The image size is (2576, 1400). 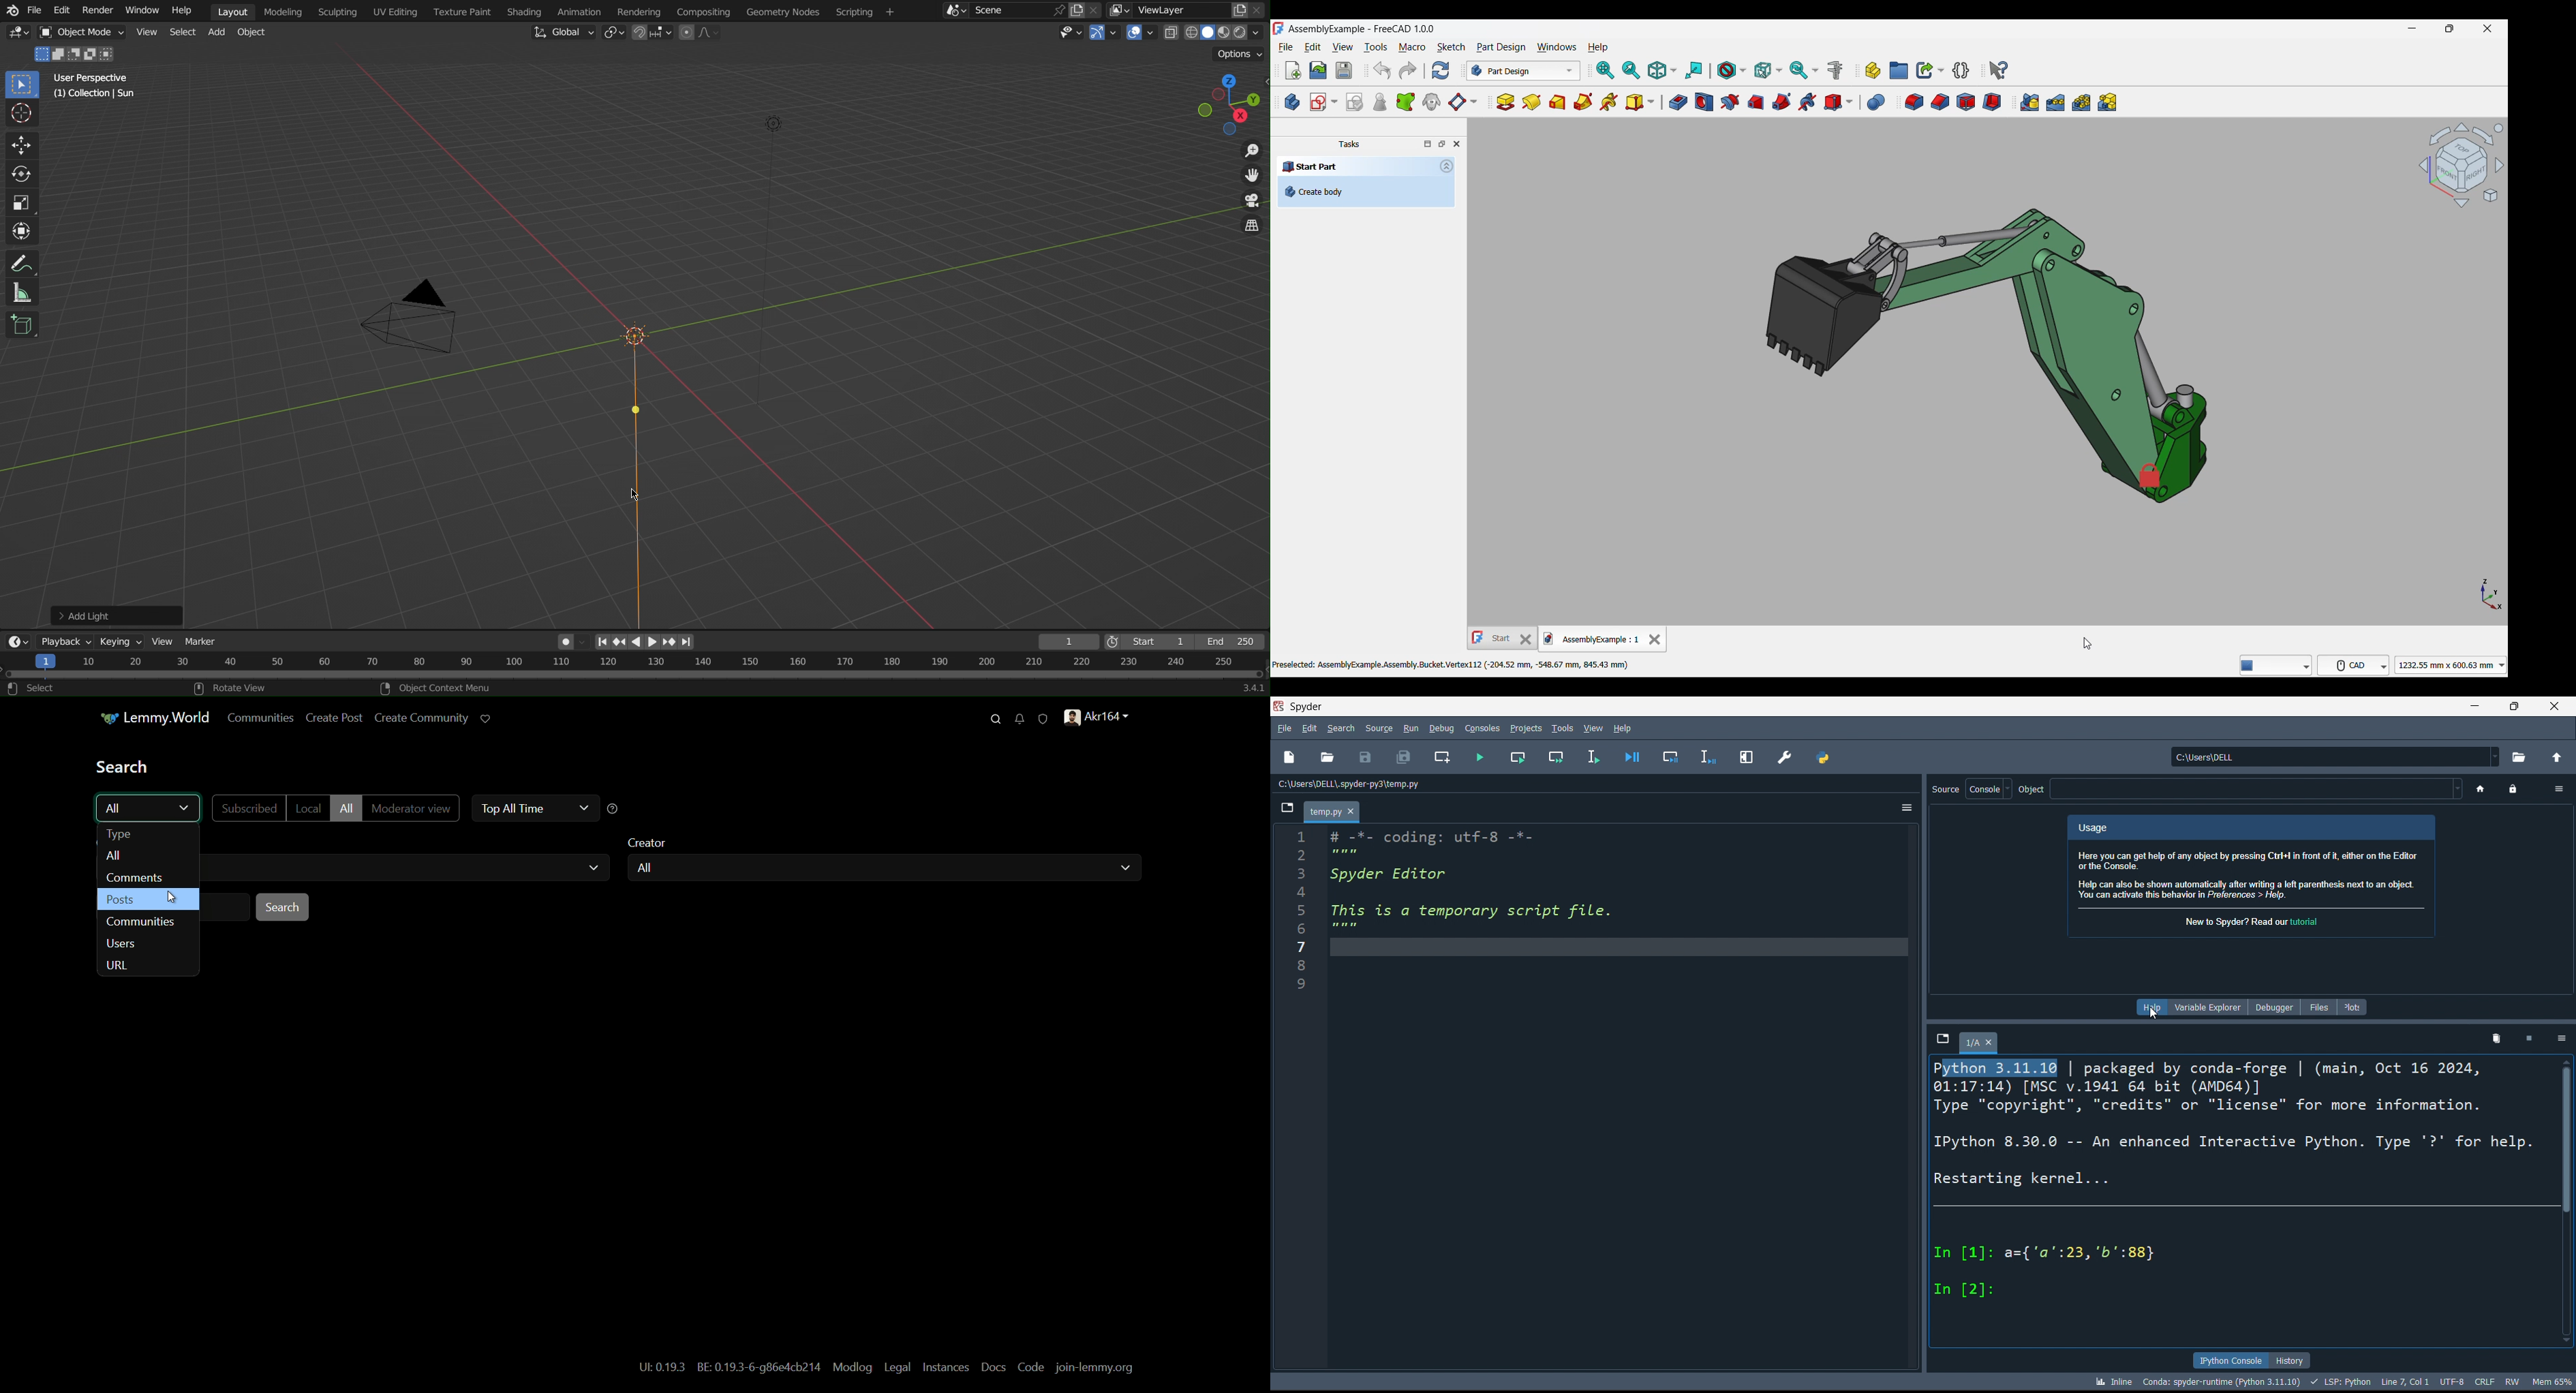 What do you see at coordinates (99, 85) in the screenshot?
I see `User perspective (1) Collection` at bounding box center [99, 85].